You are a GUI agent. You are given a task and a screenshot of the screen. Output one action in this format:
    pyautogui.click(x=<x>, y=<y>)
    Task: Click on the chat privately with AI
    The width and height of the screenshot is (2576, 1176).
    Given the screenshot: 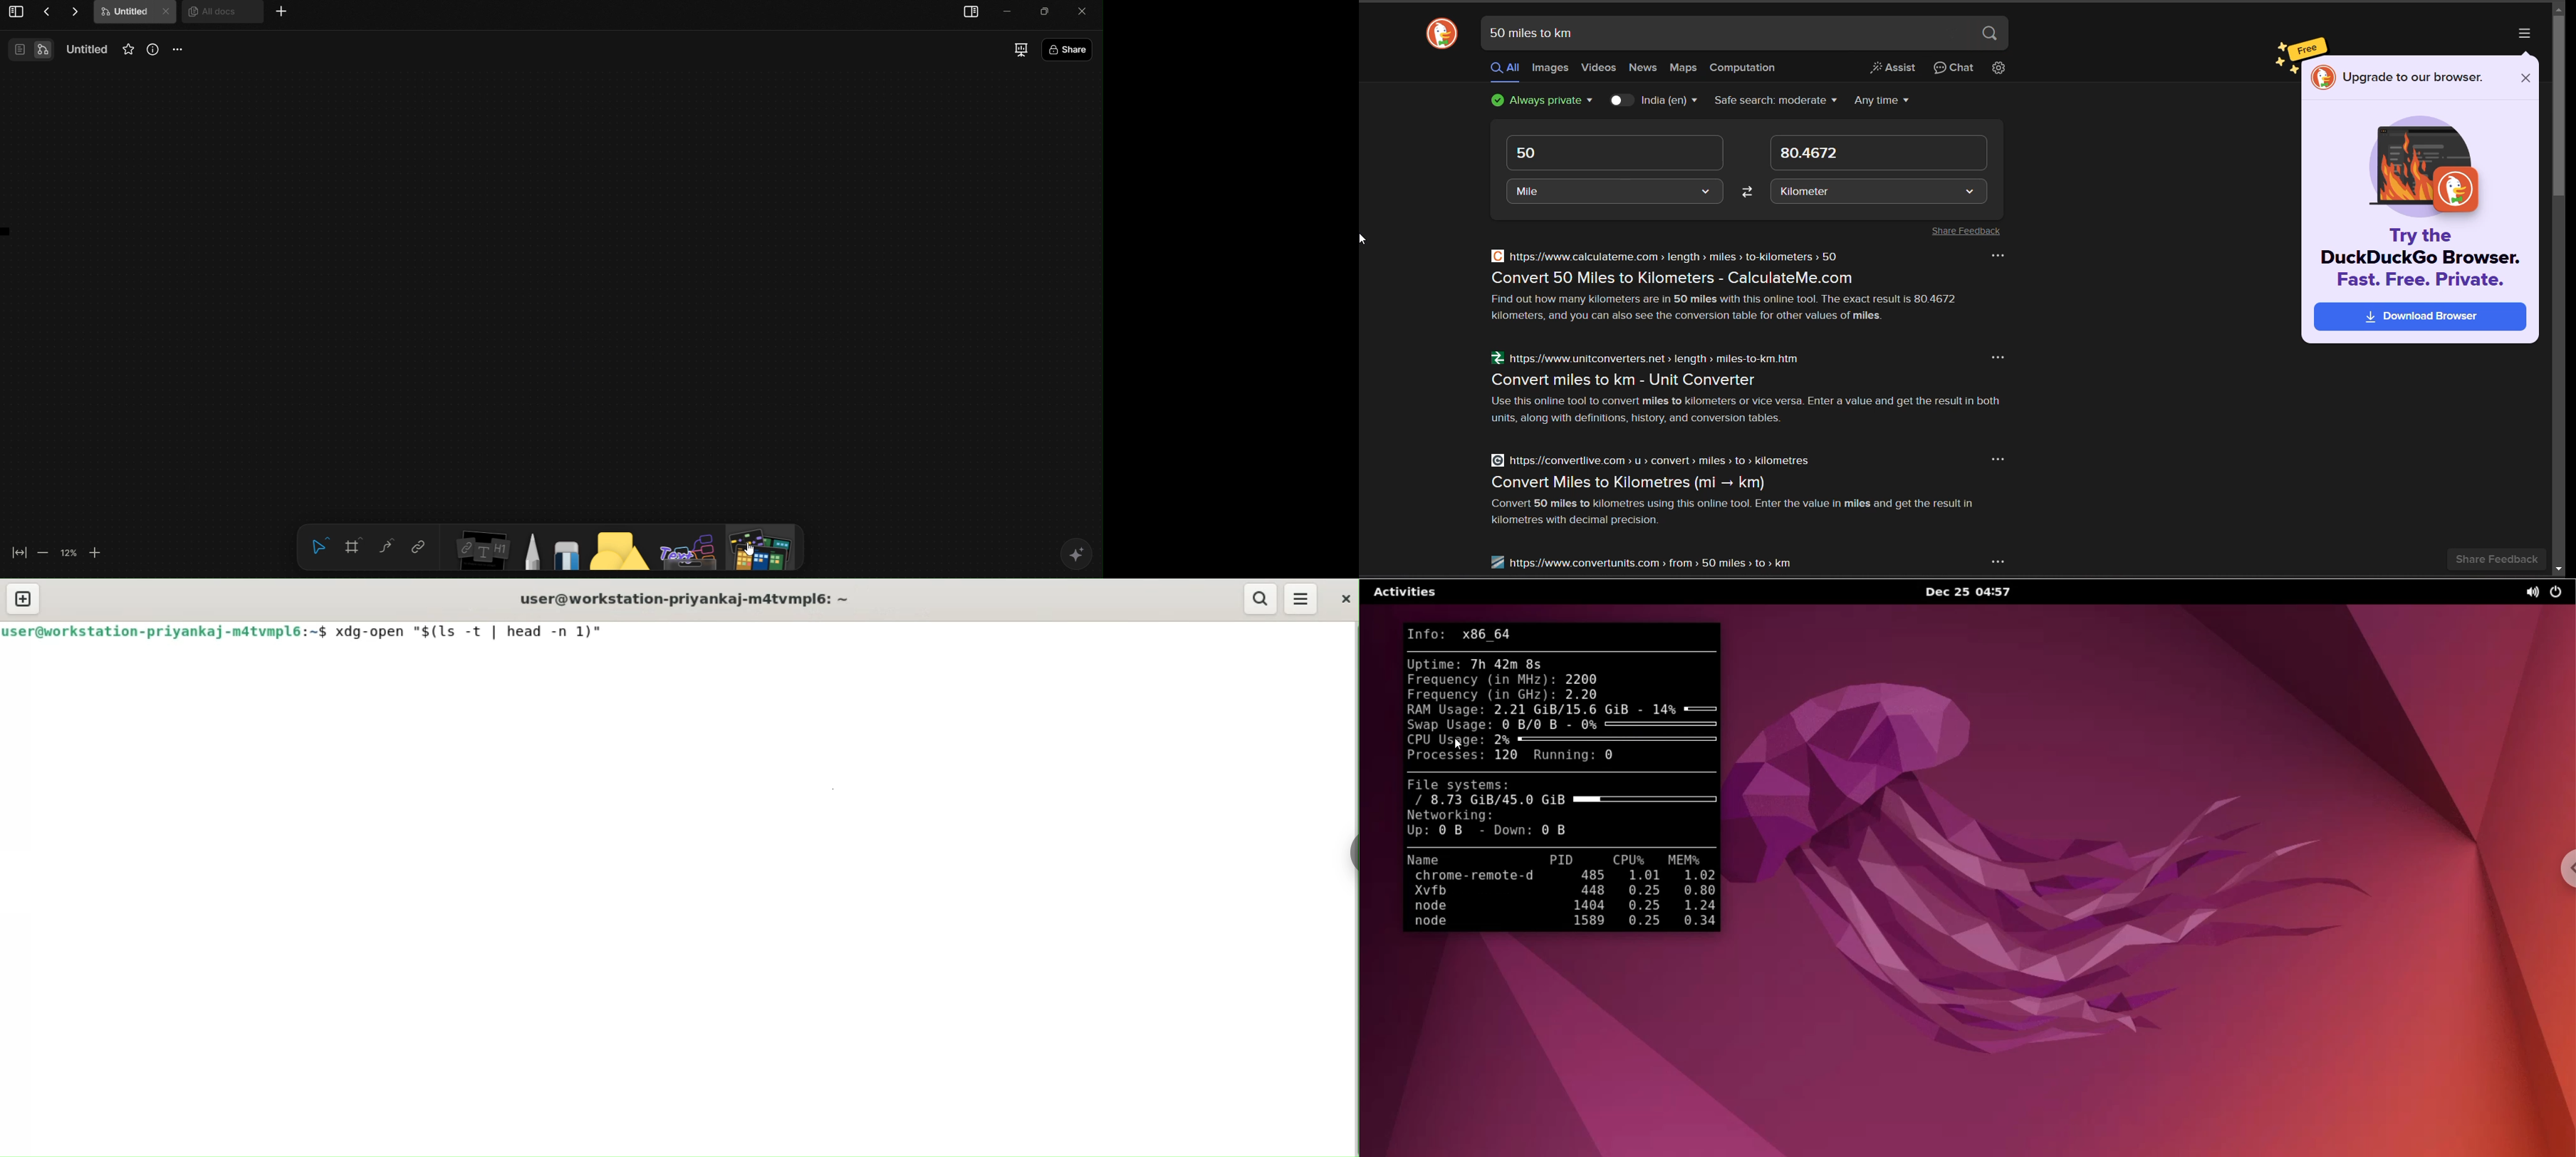 What is the action you would take?
    pyautogui.click(x=1954, y=69)
    